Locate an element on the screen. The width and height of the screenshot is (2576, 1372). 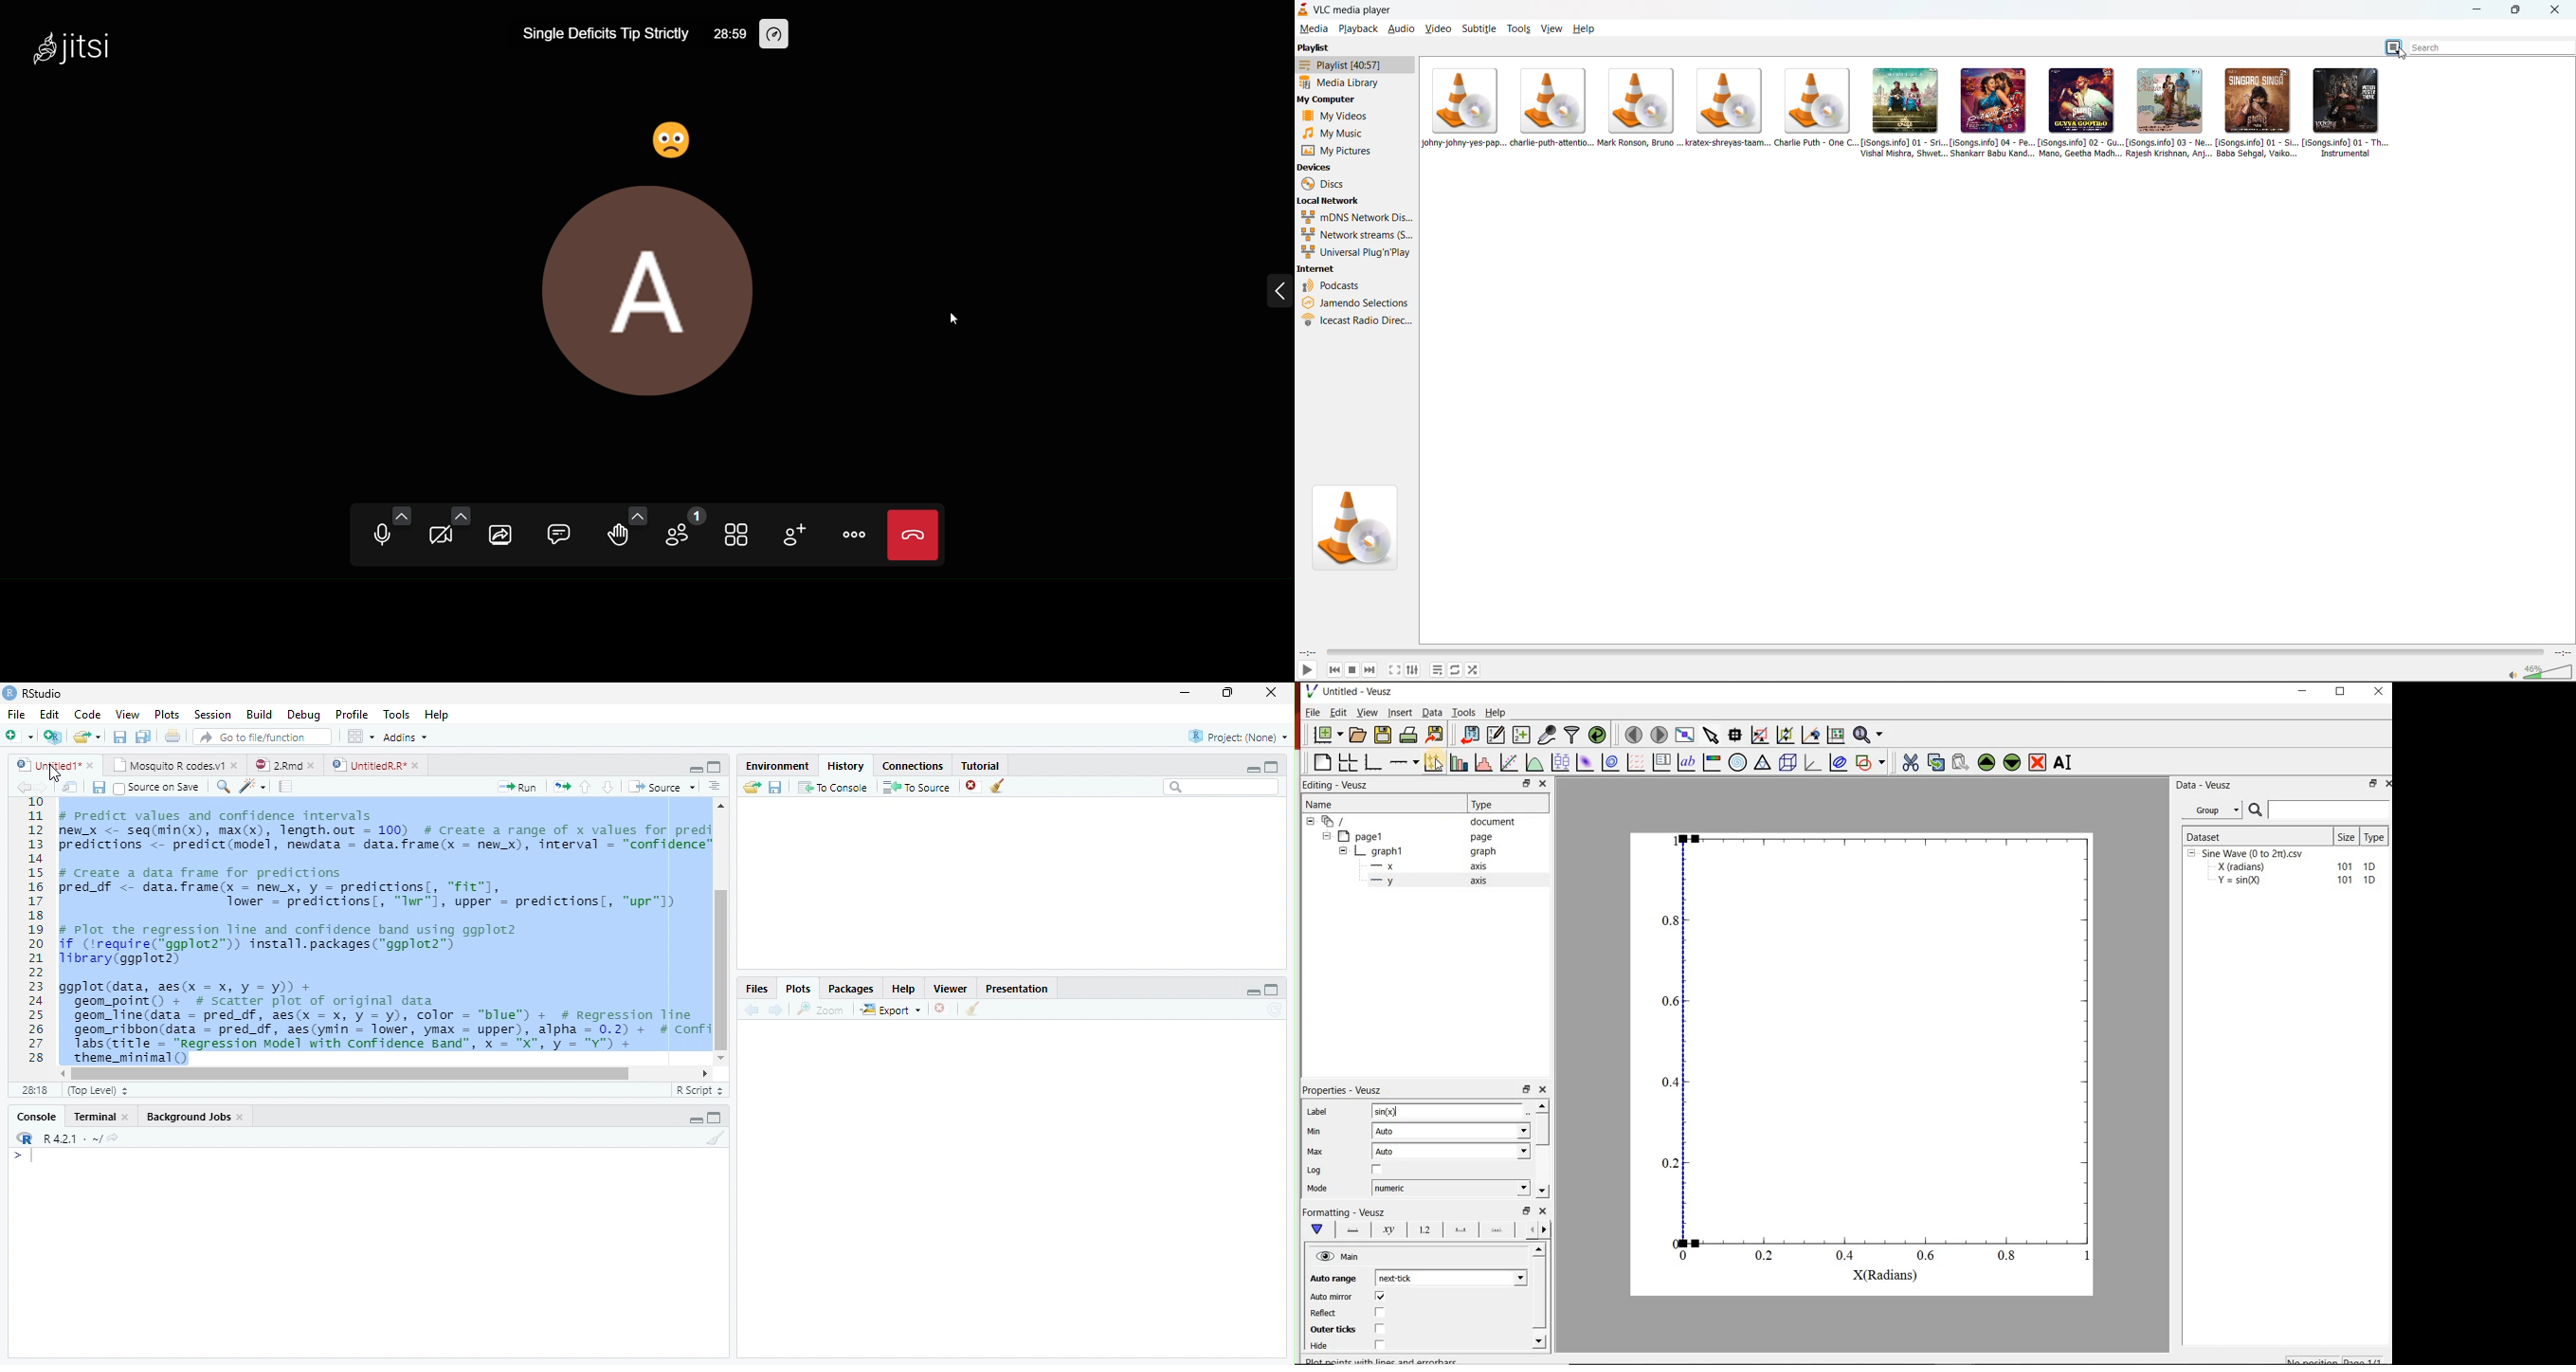
plot covariance ellipses is located at coordinates (1838, 762).